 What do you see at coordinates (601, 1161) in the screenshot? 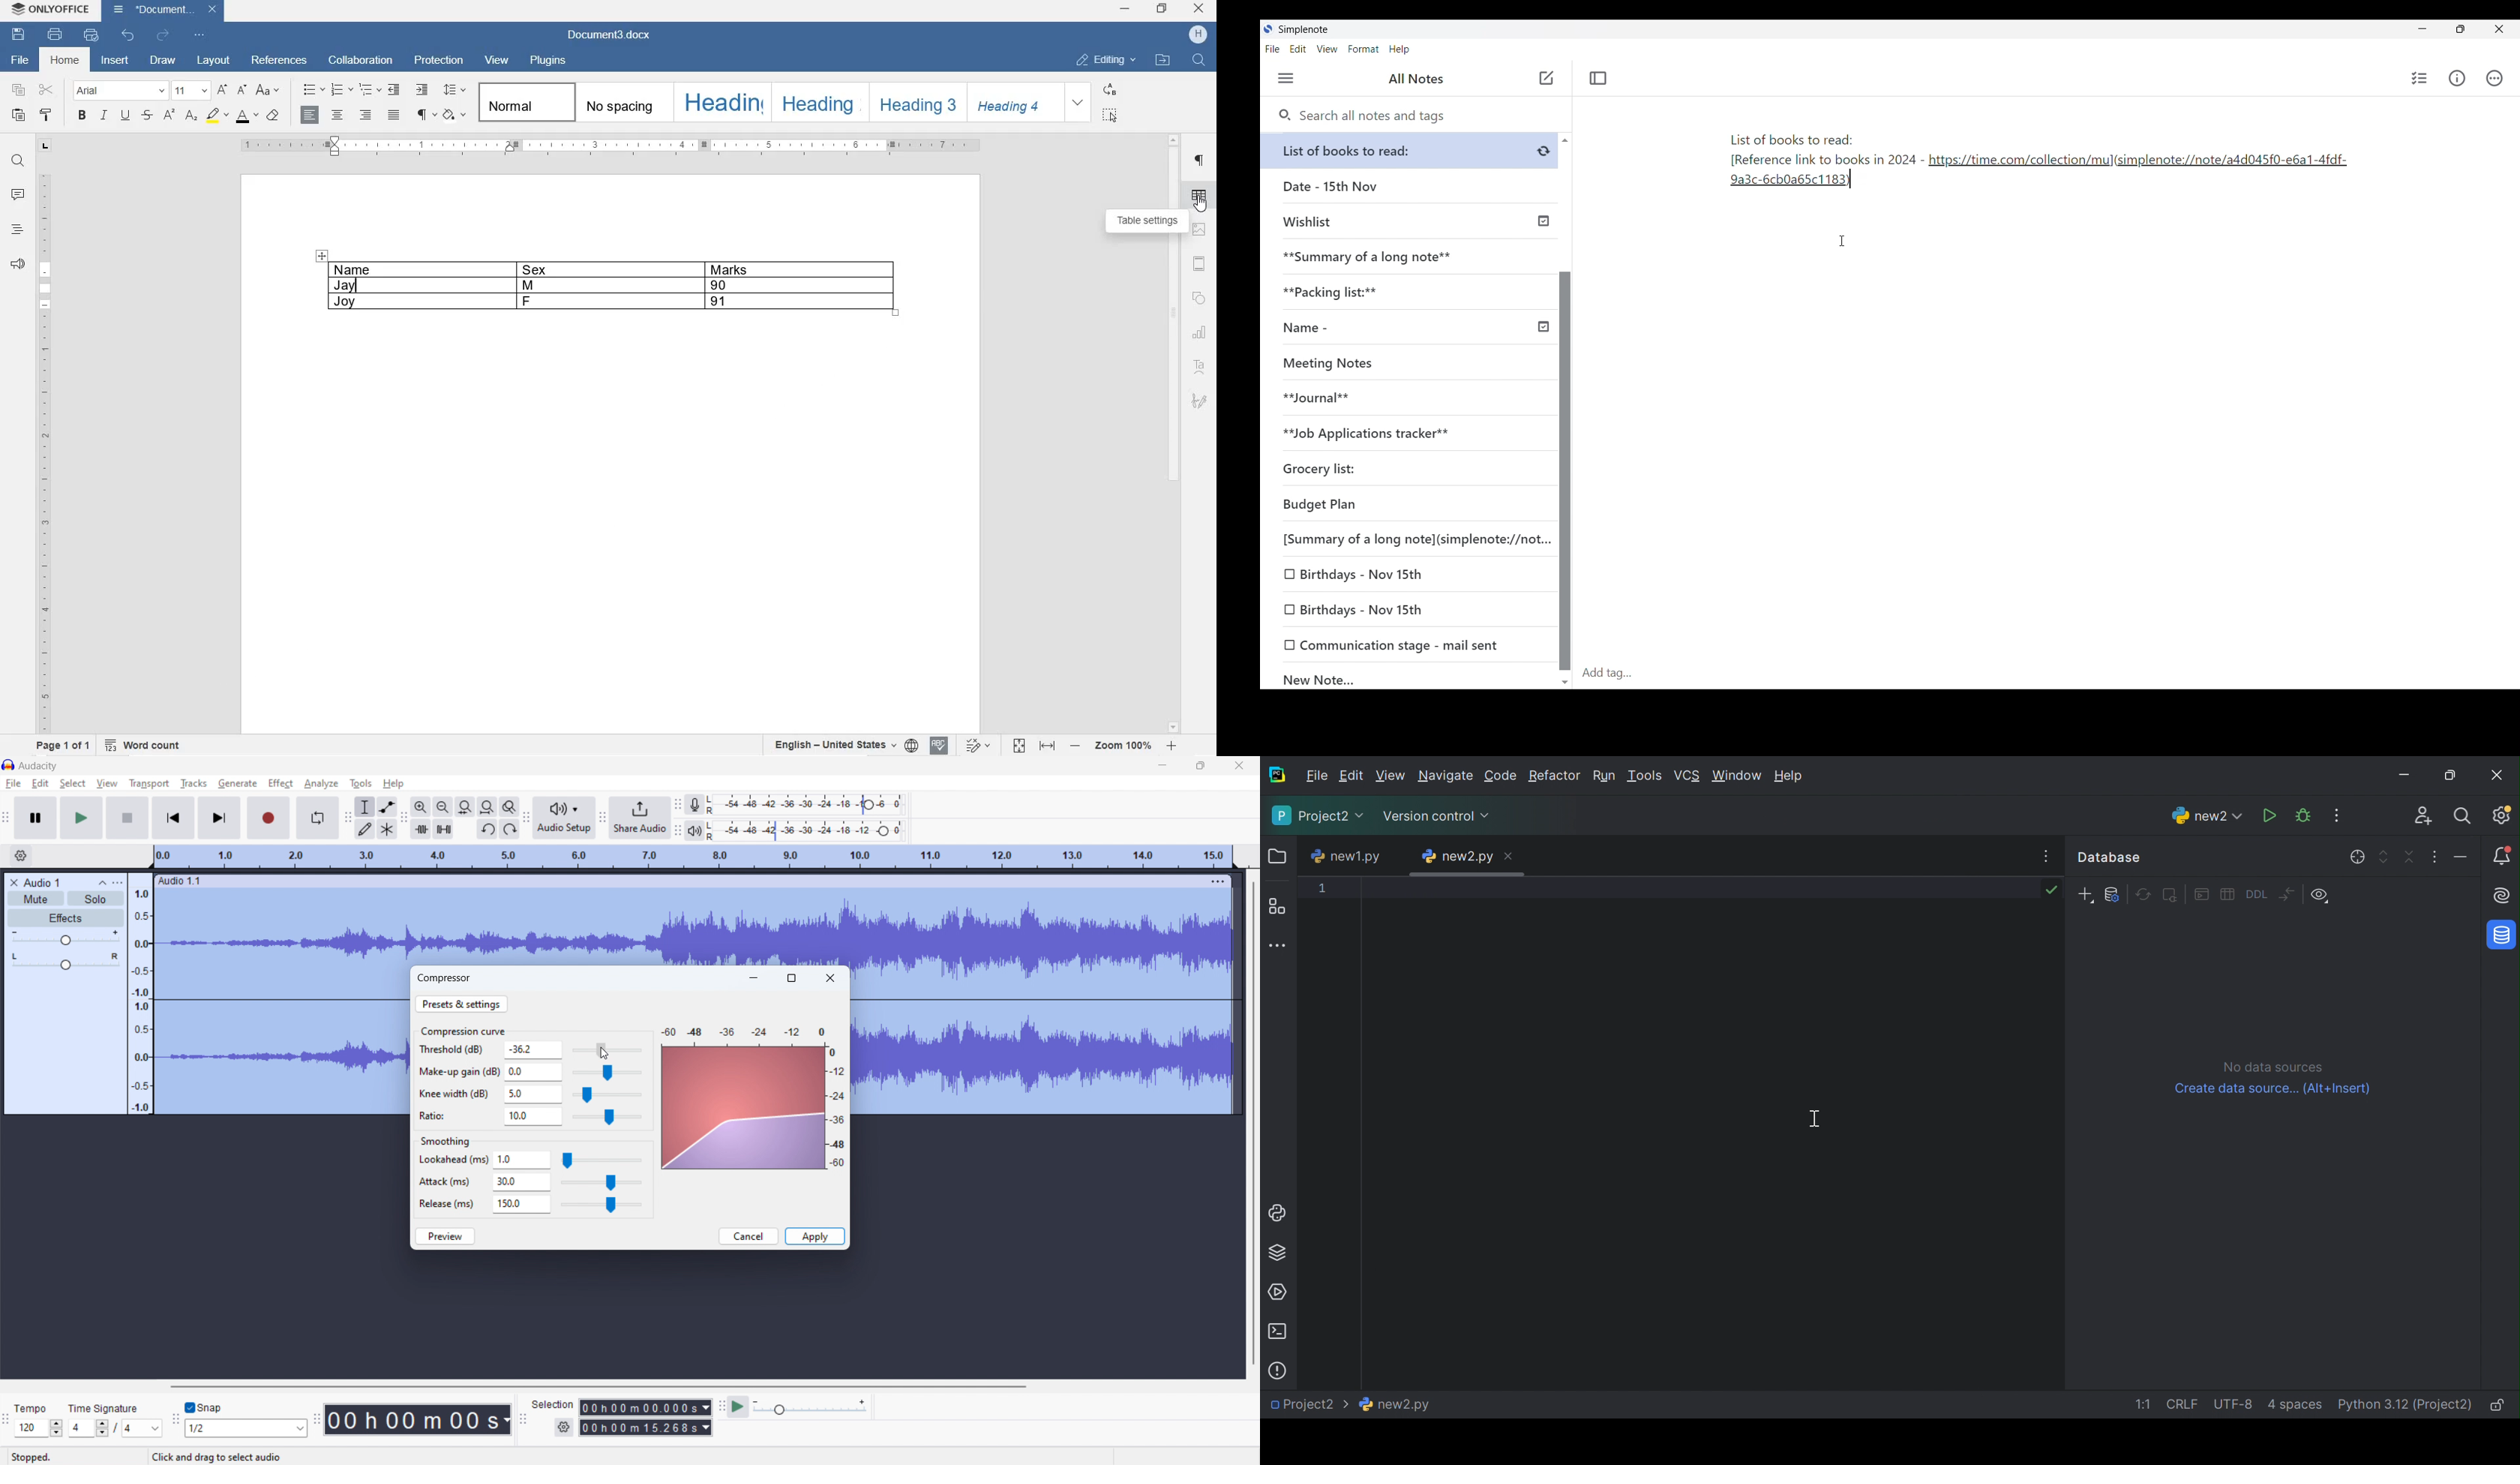
I see `lookahead slider` at bounding box center [601, 1161].